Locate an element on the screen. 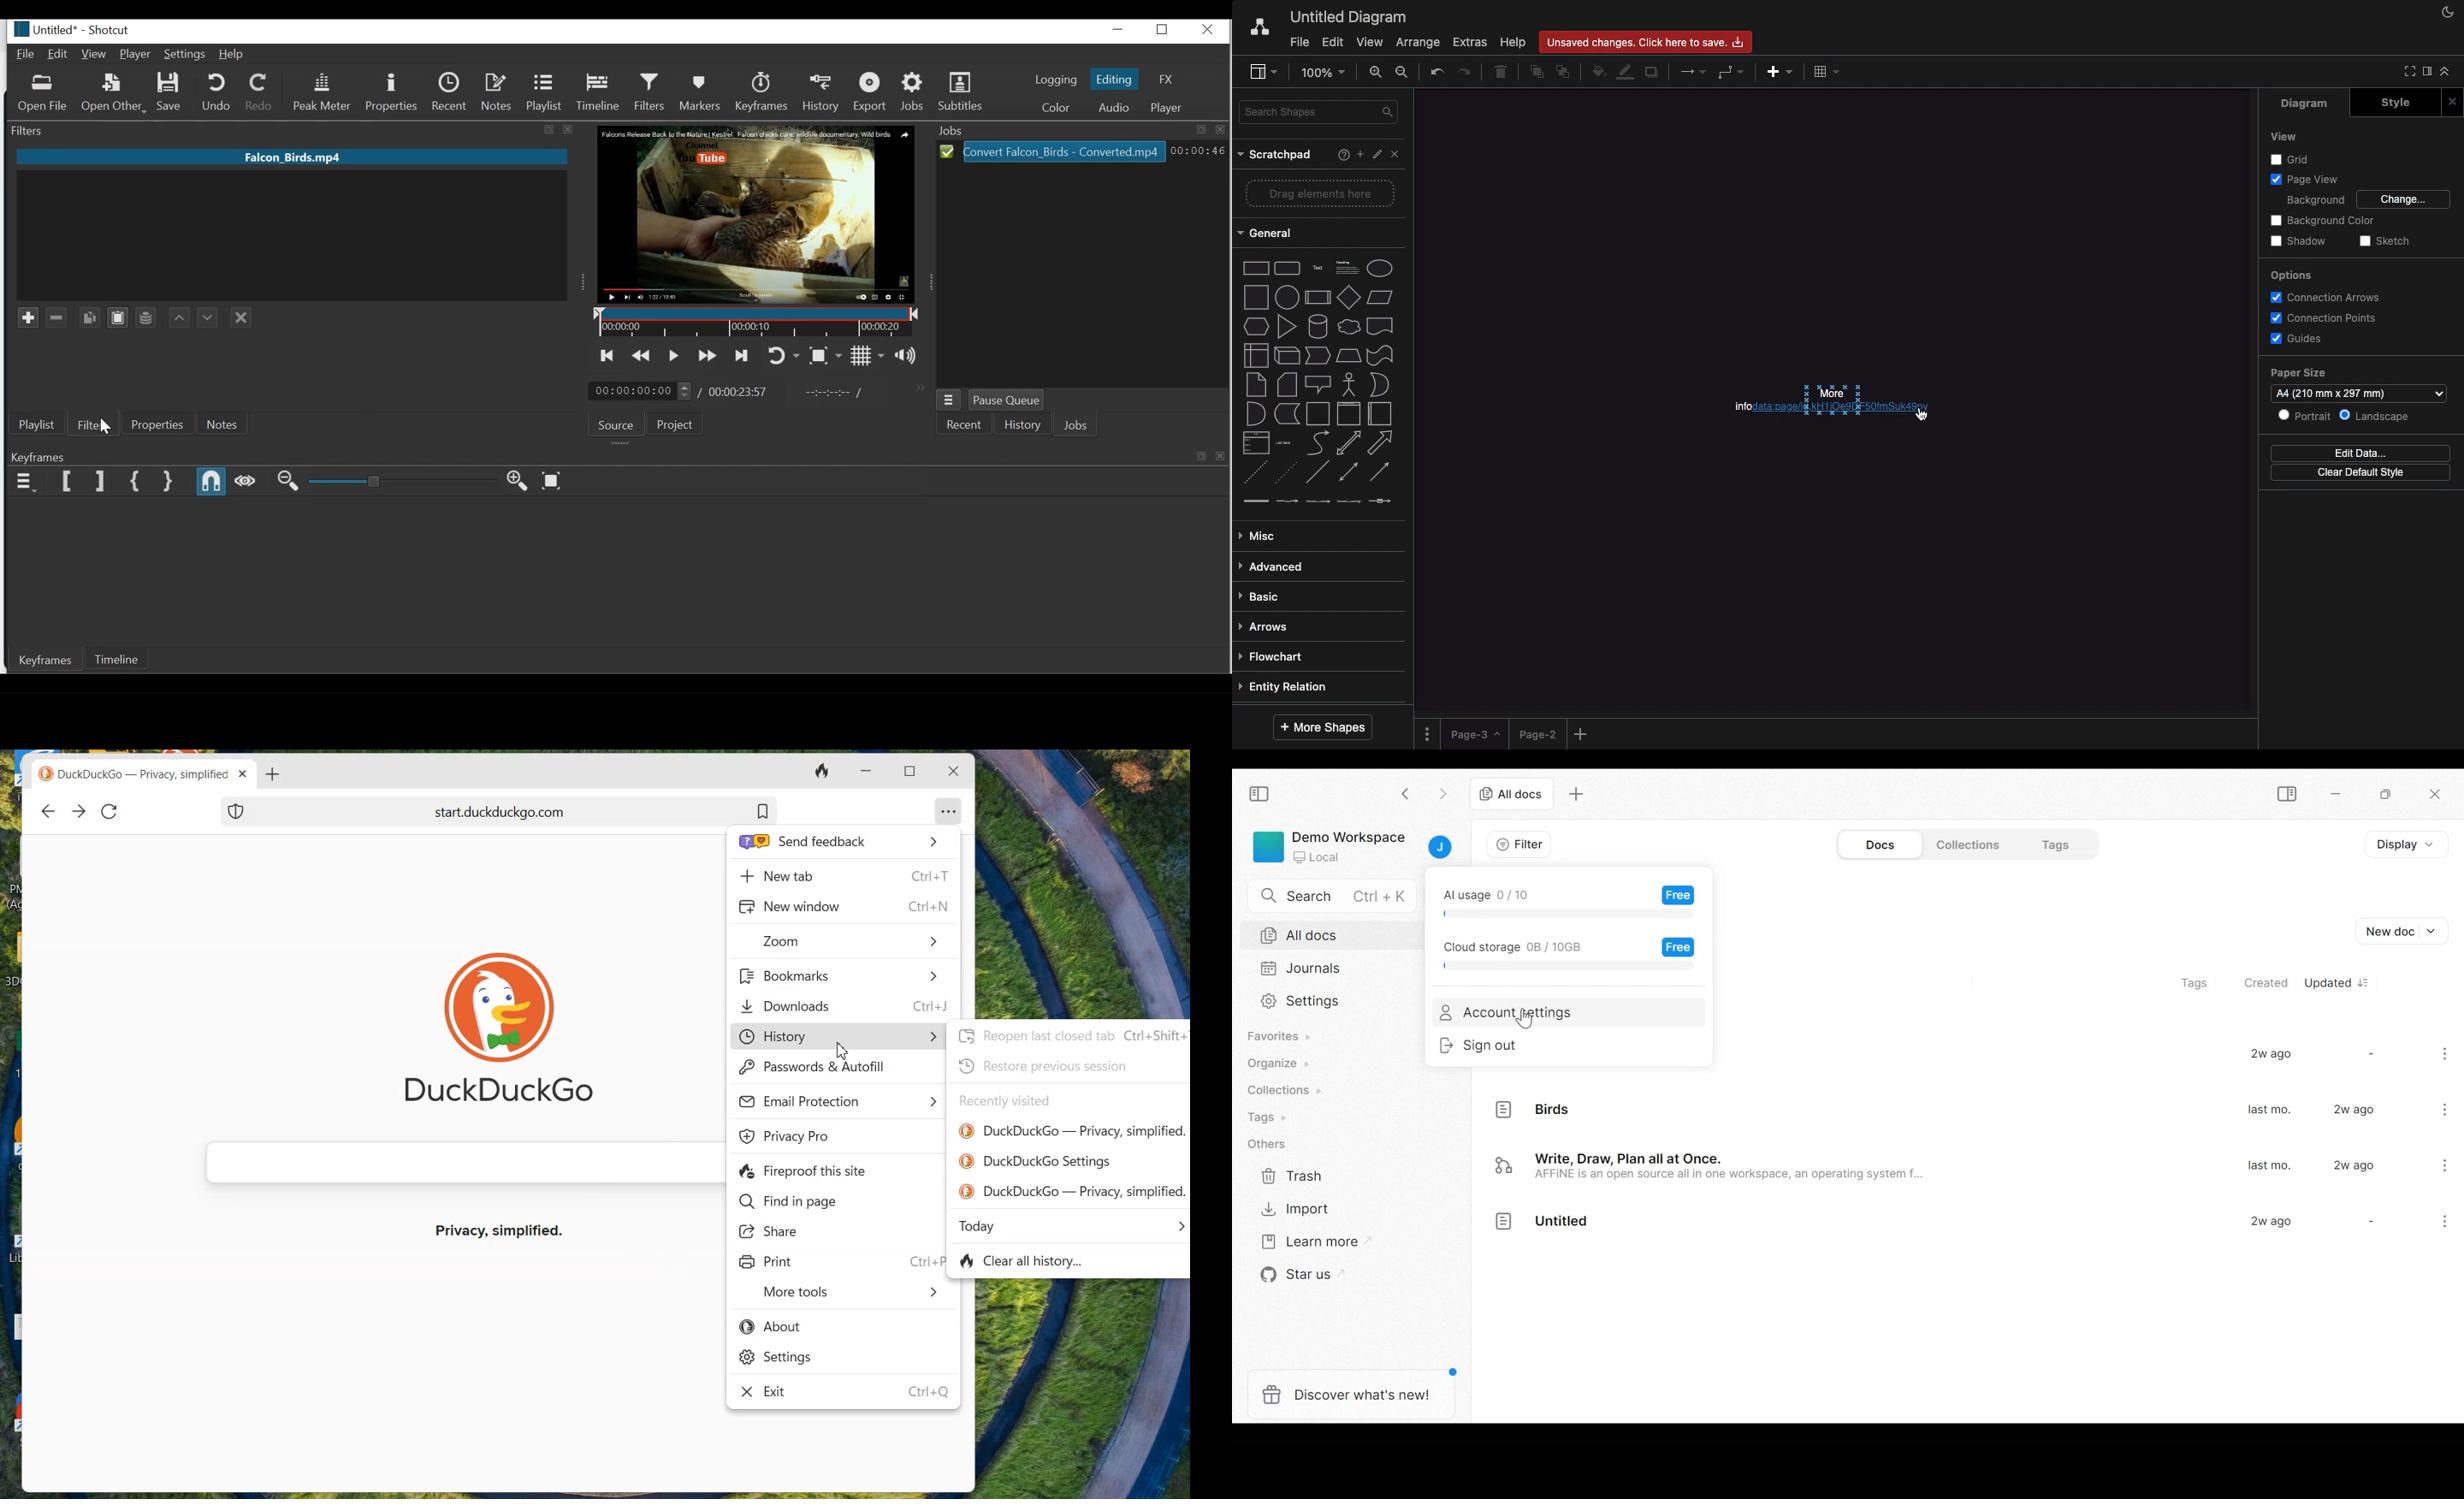  Falcon_Birds.mp4(File Name) is located at coordinates (292, 157).